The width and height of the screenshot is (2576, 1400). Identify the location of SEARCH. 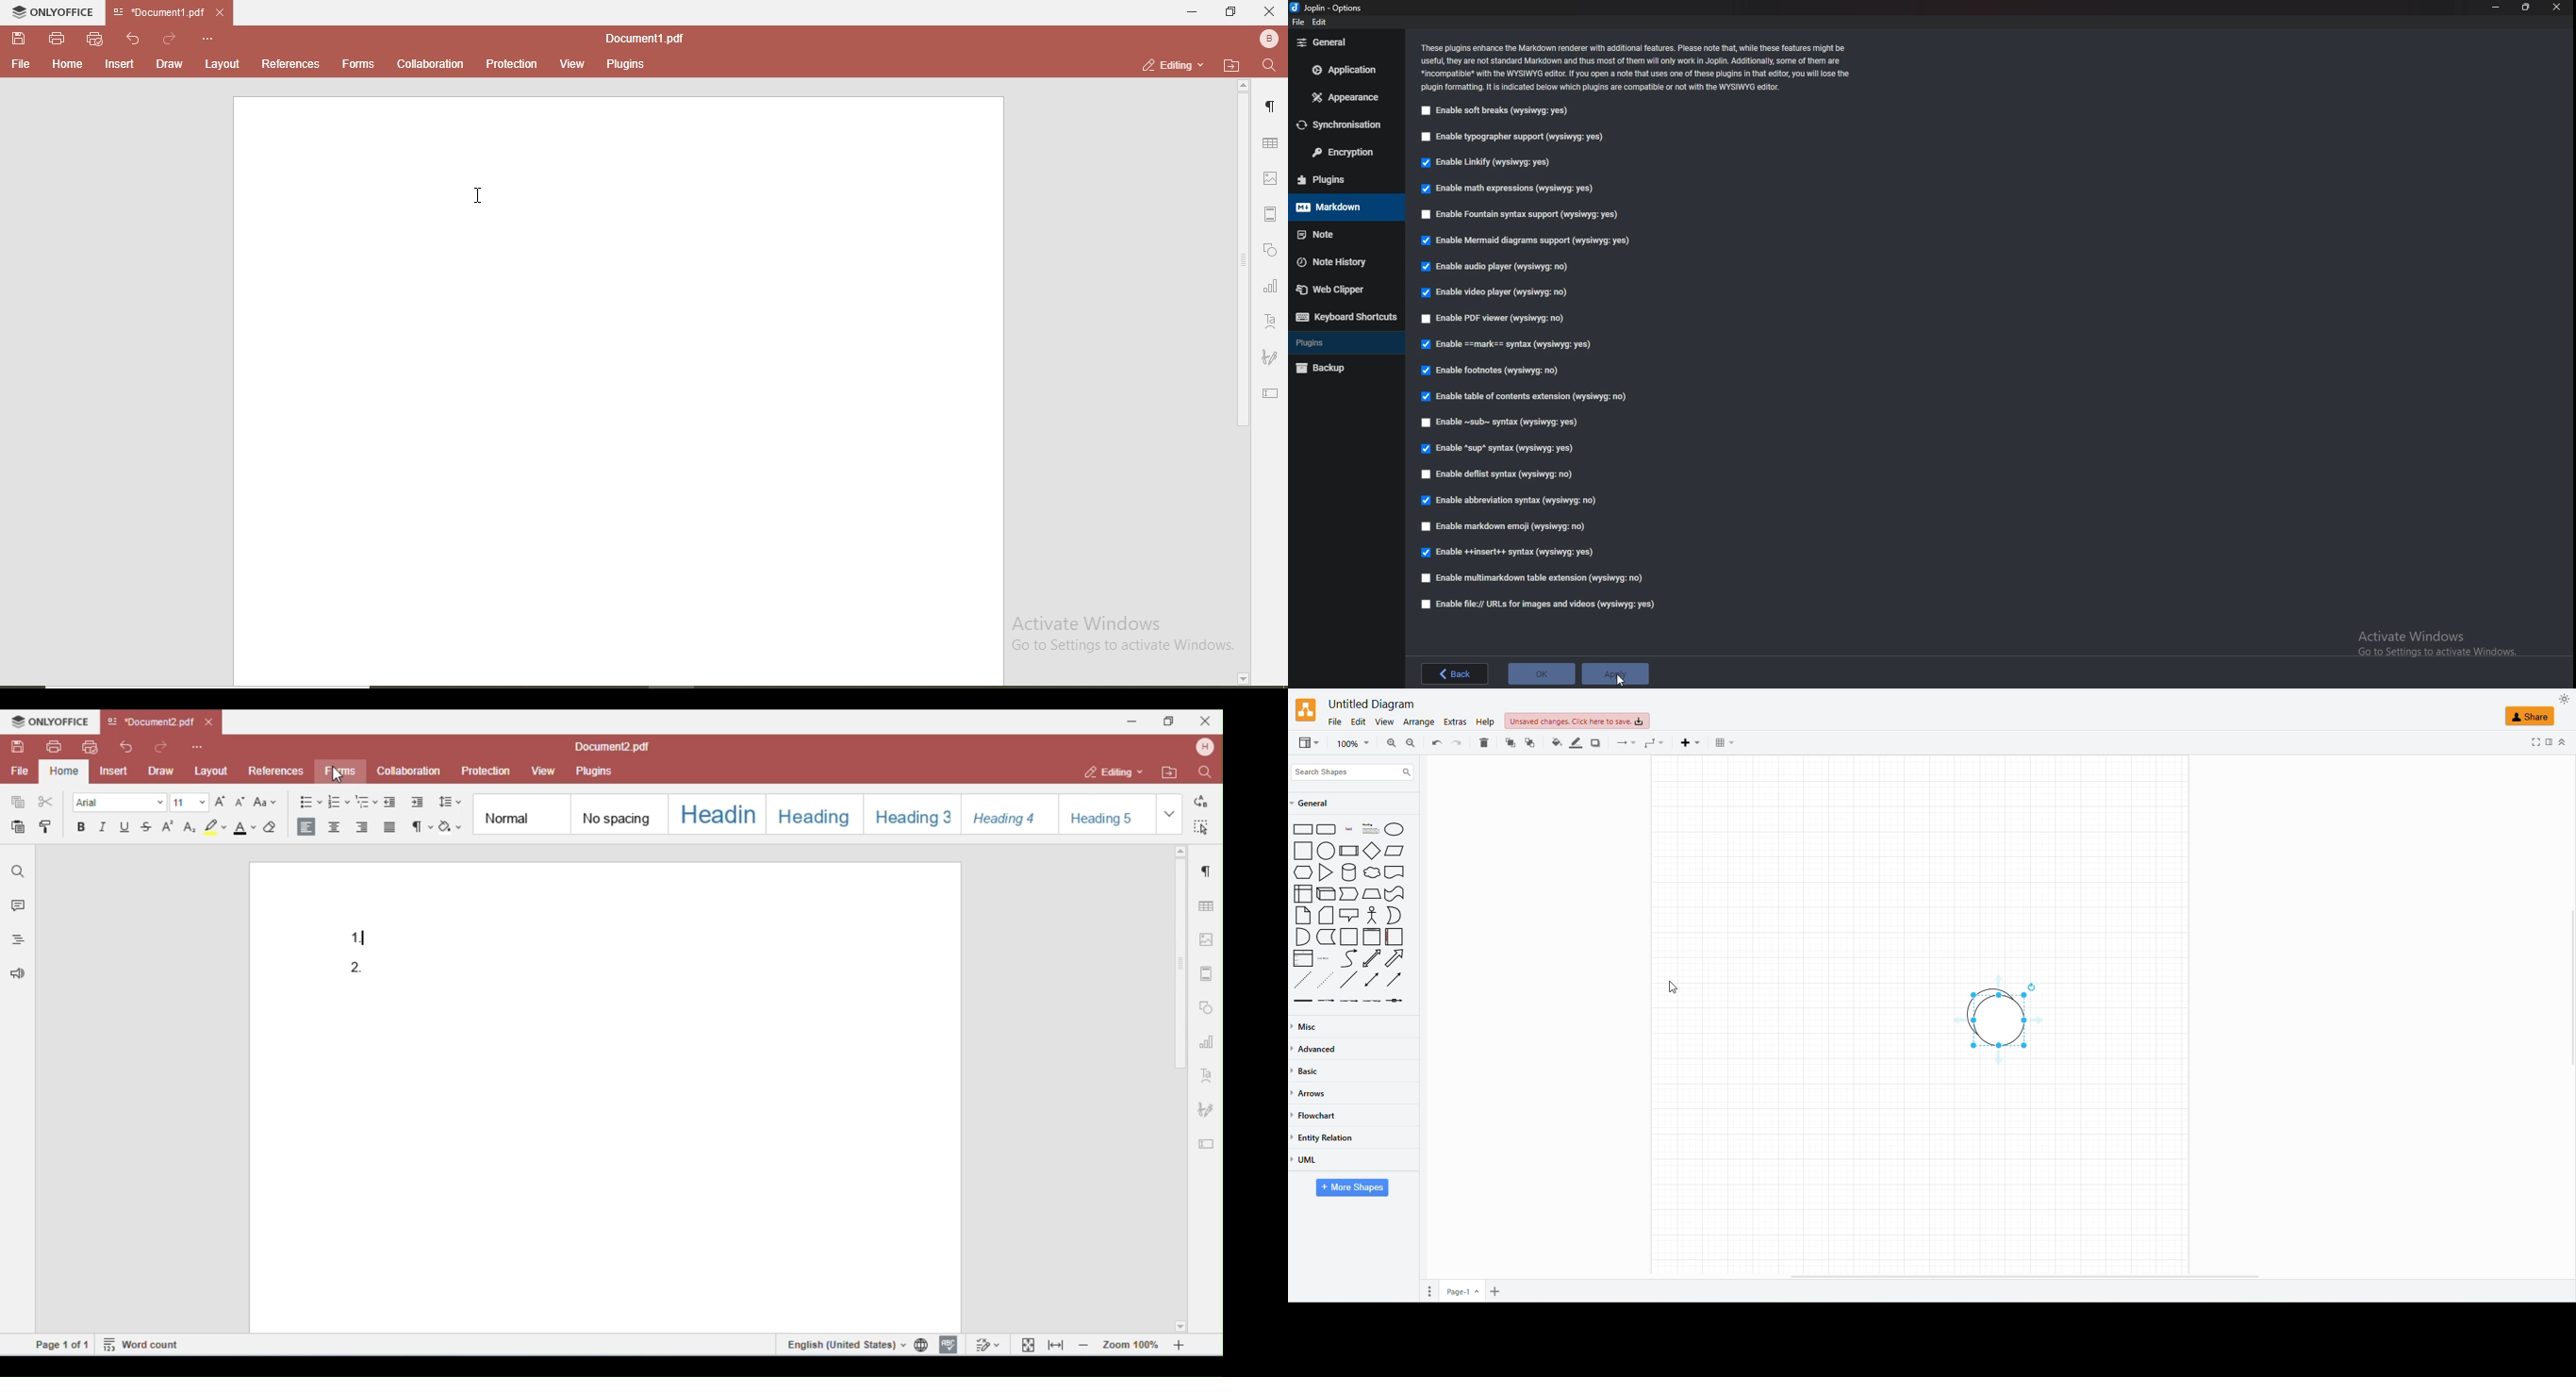
(1350, 774).